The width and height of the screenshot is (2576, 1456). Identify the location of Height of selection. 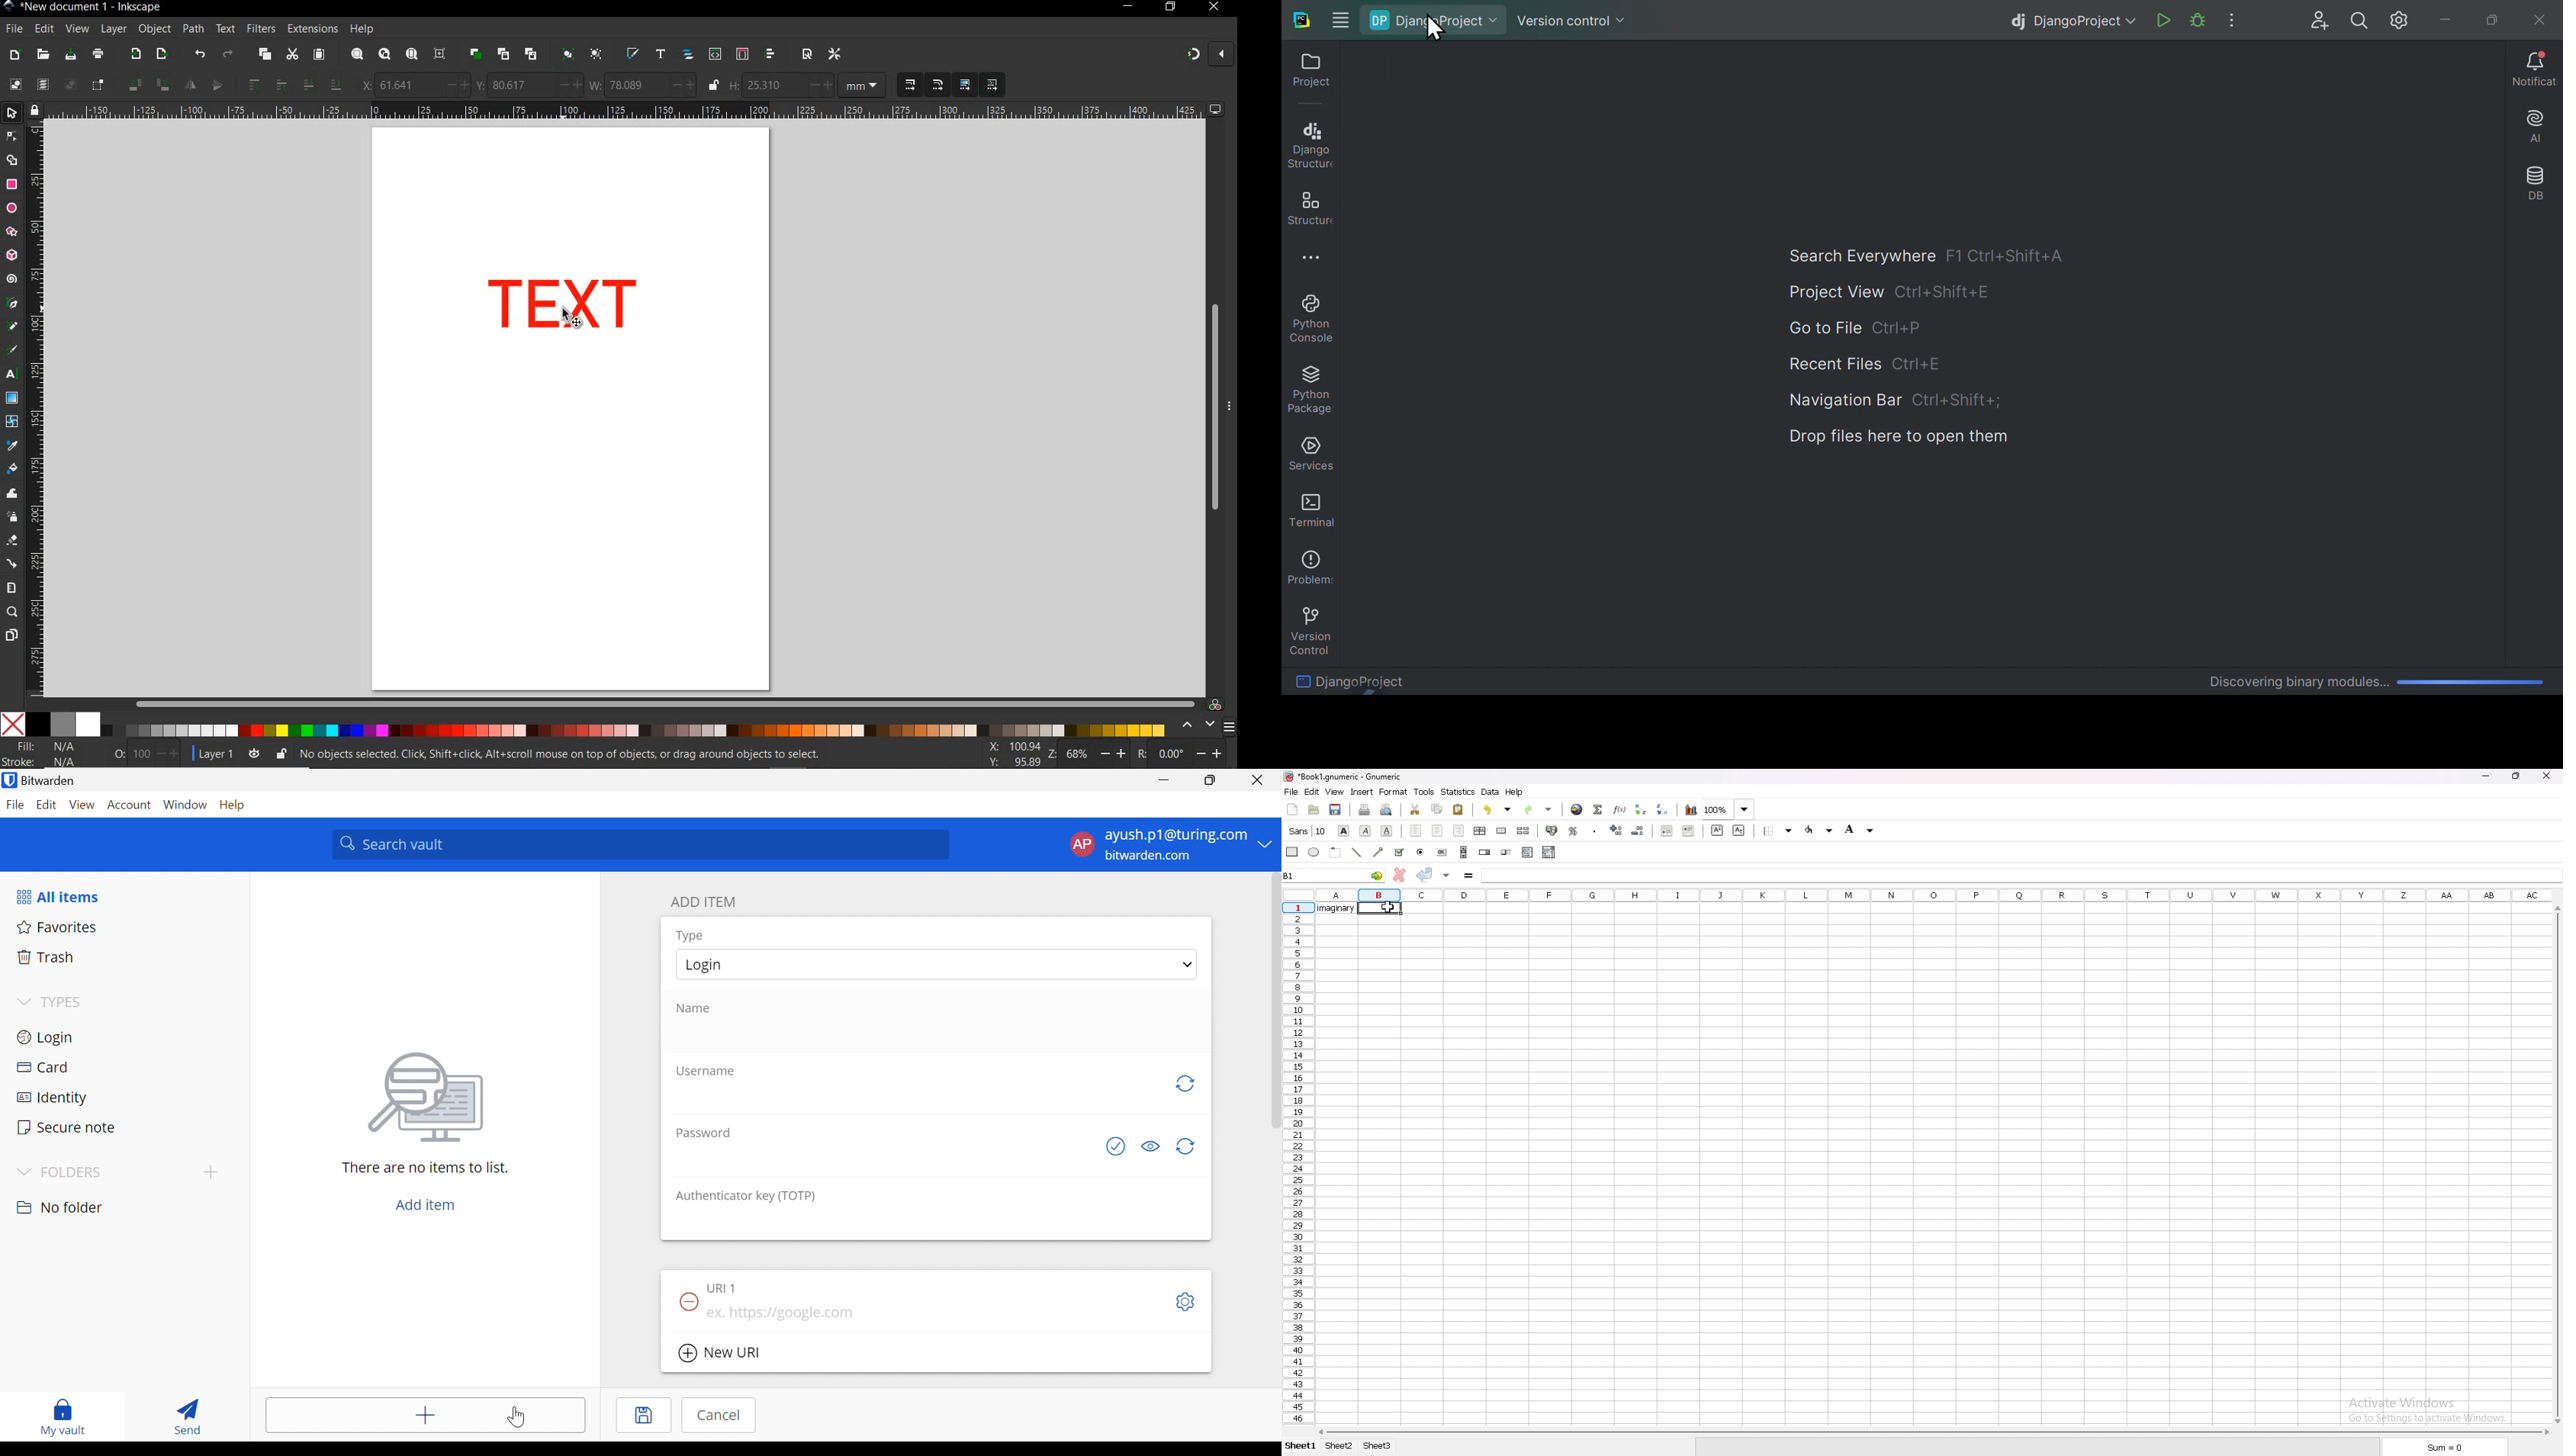
(781, 85).